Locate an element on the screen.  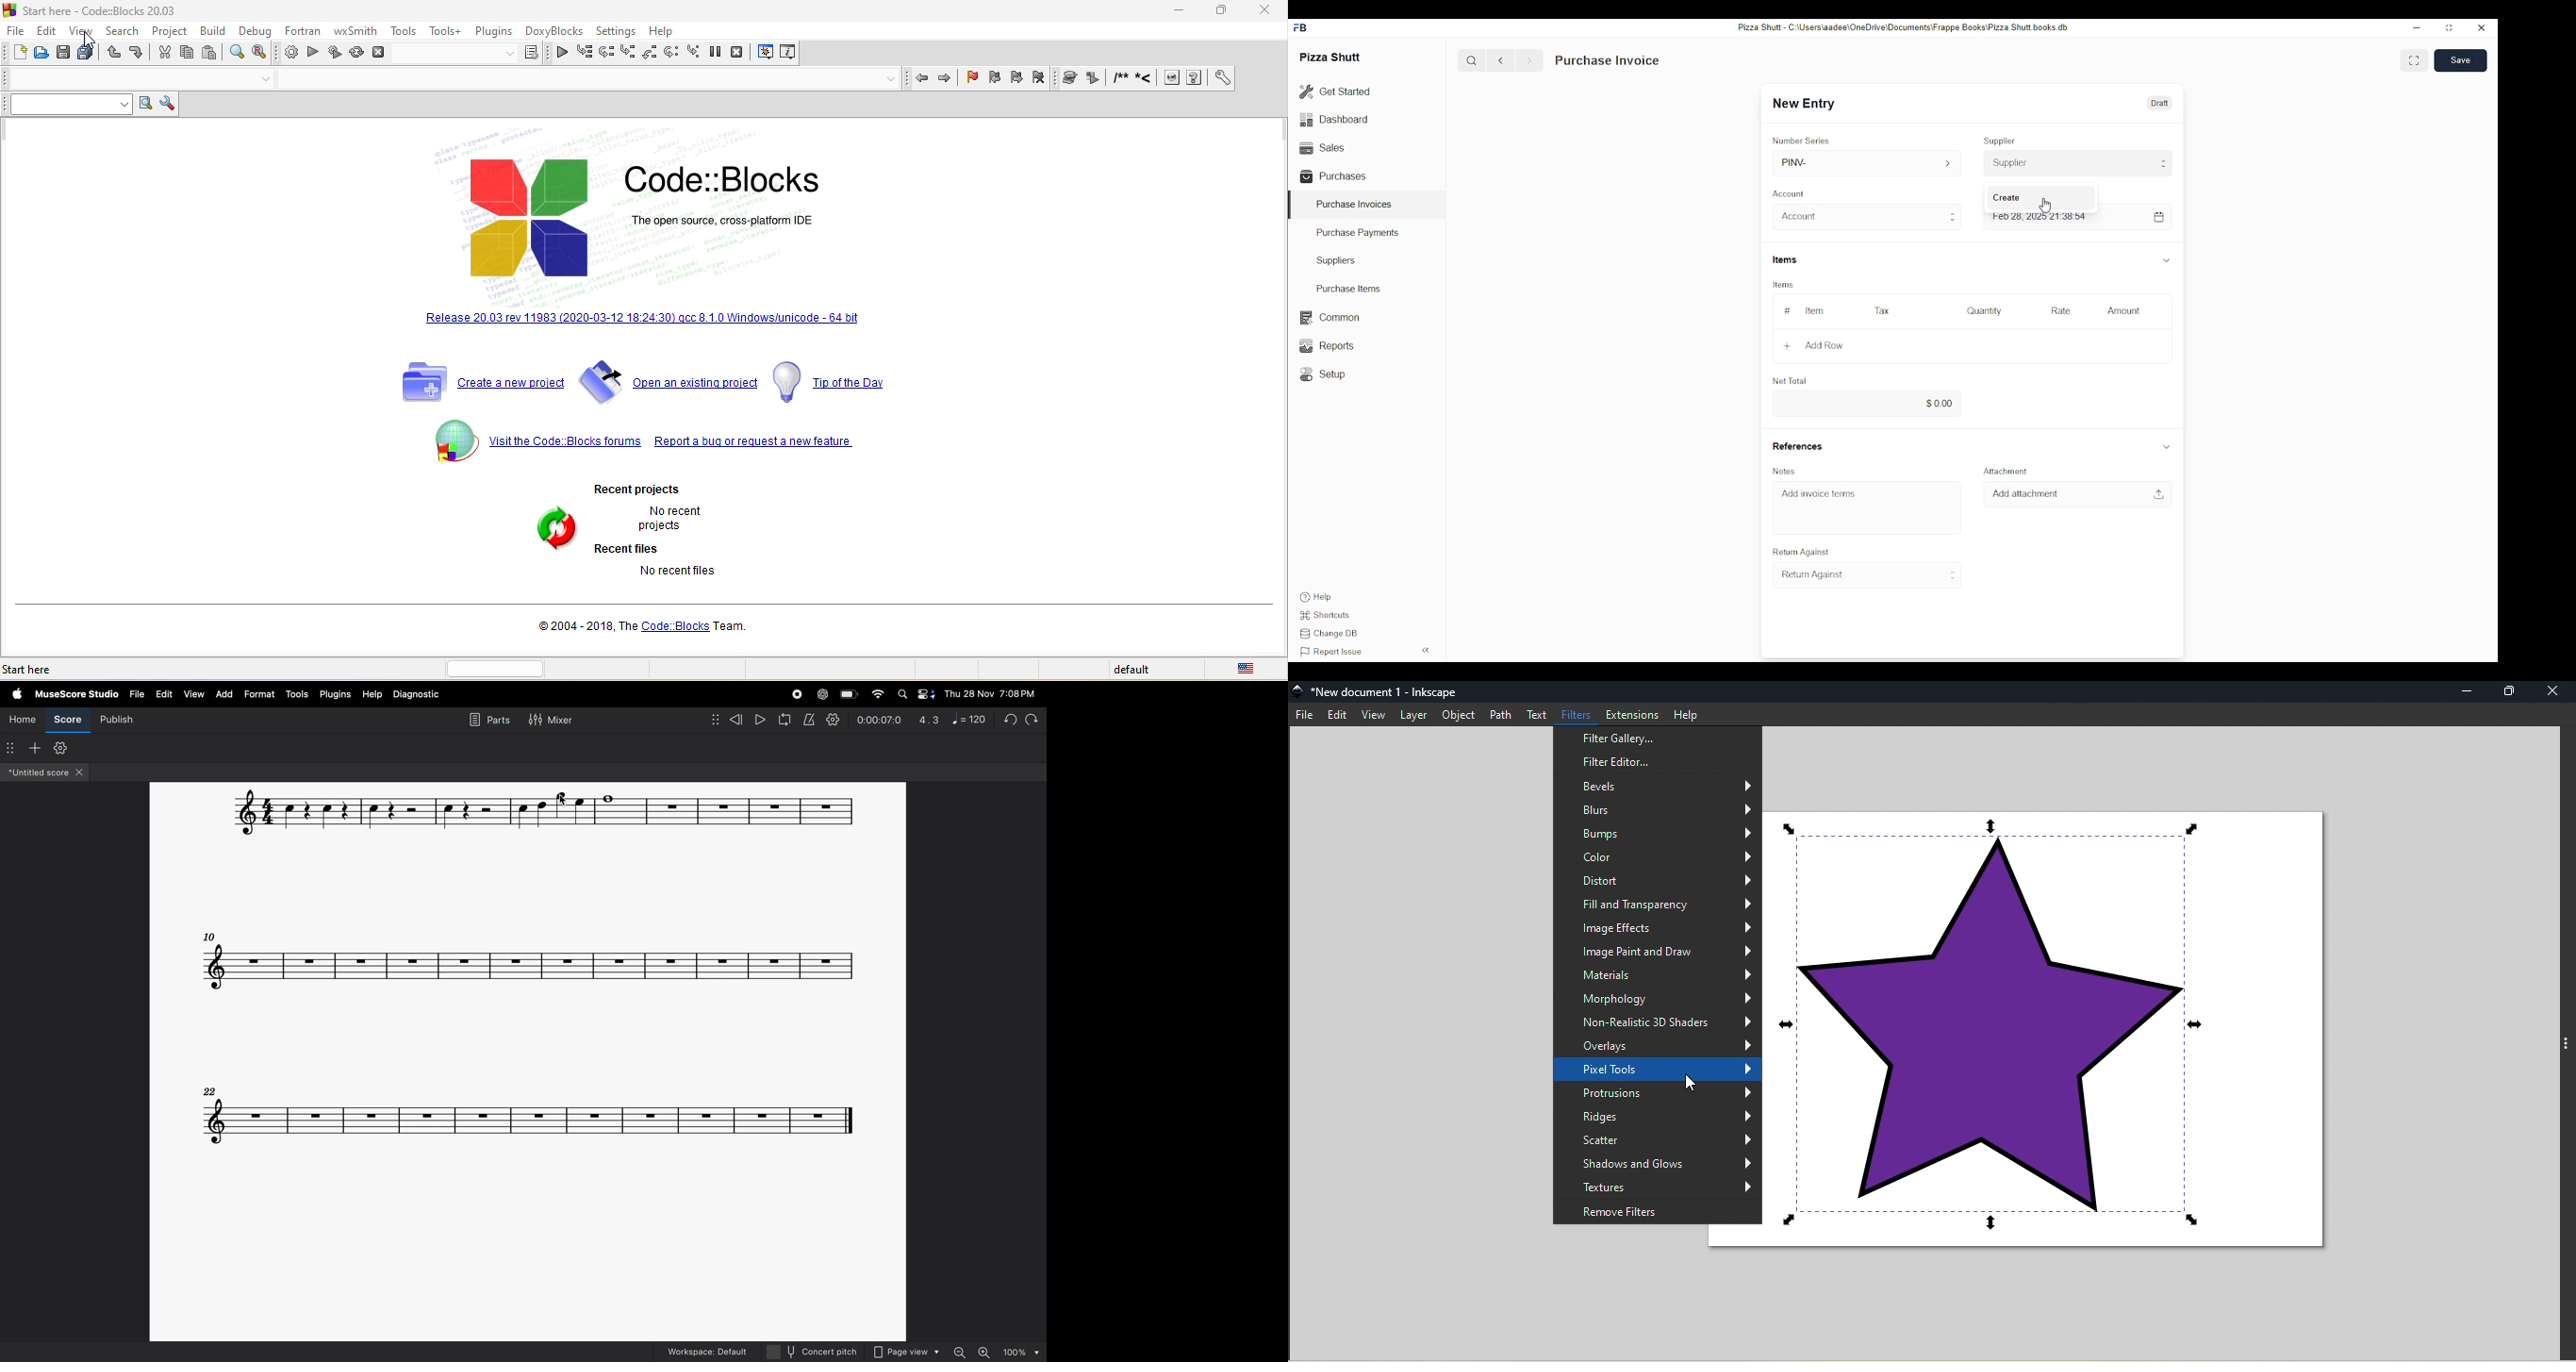
Pizza Shutt is located at coordinates (1331, 56).